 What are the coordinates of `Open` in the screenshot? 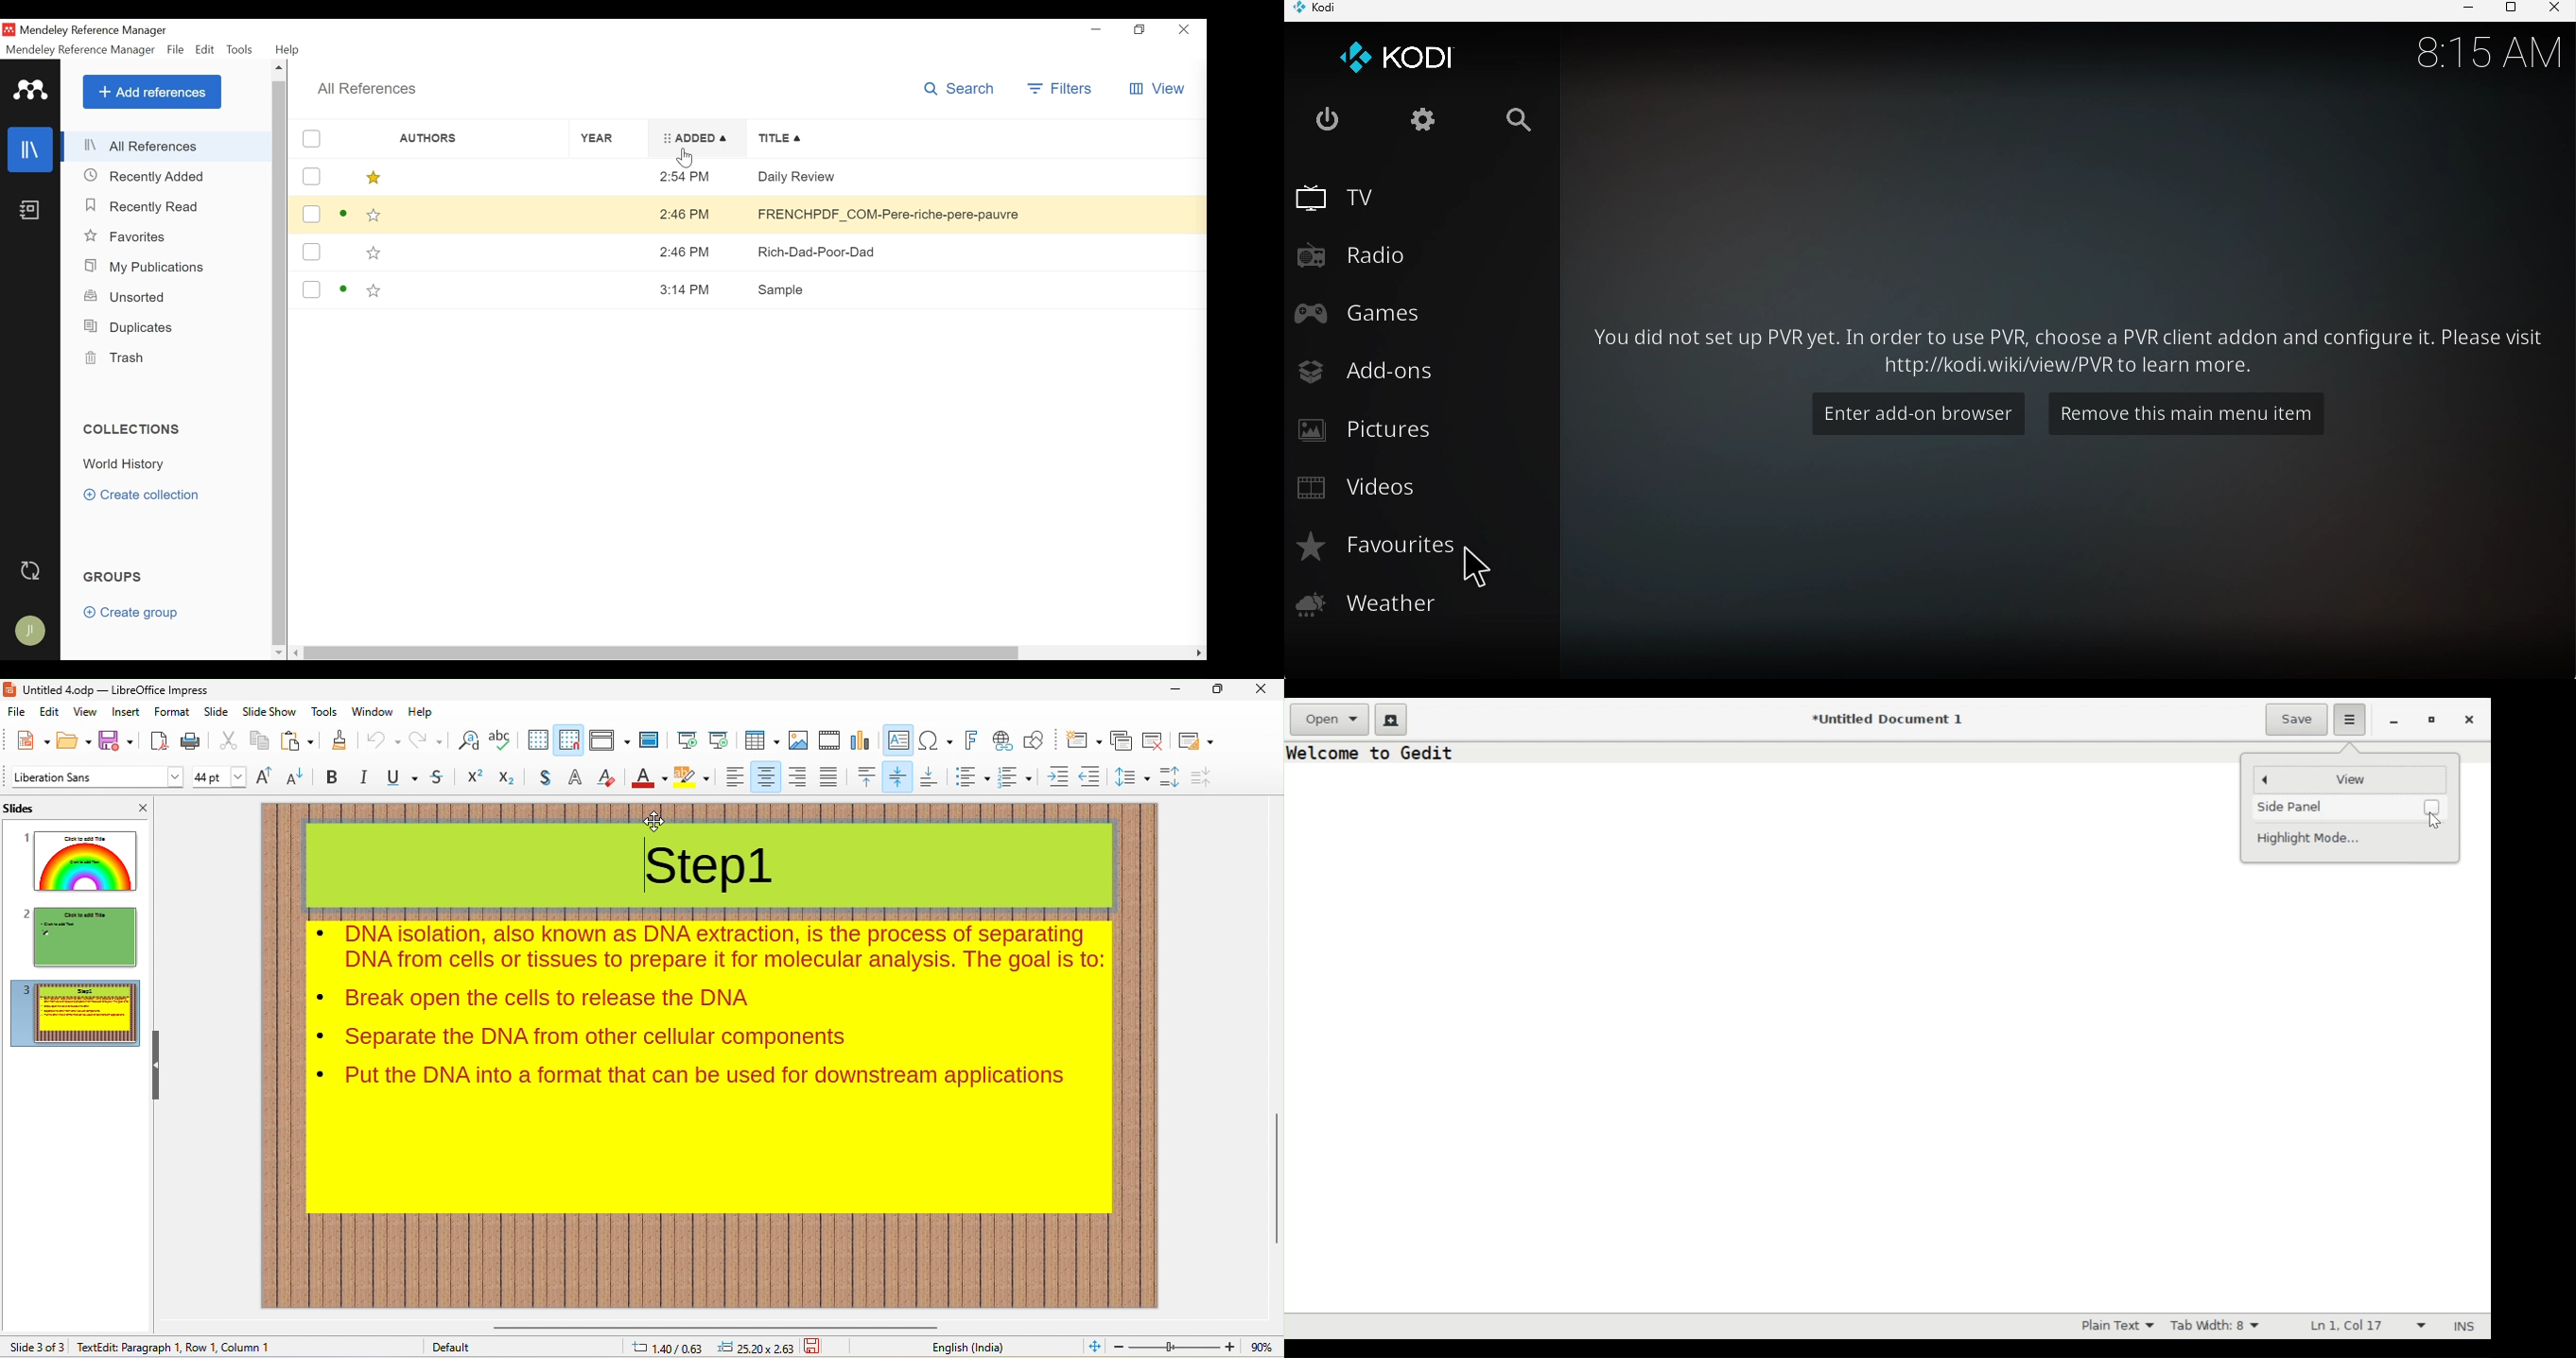 It's located at (1331, 720).